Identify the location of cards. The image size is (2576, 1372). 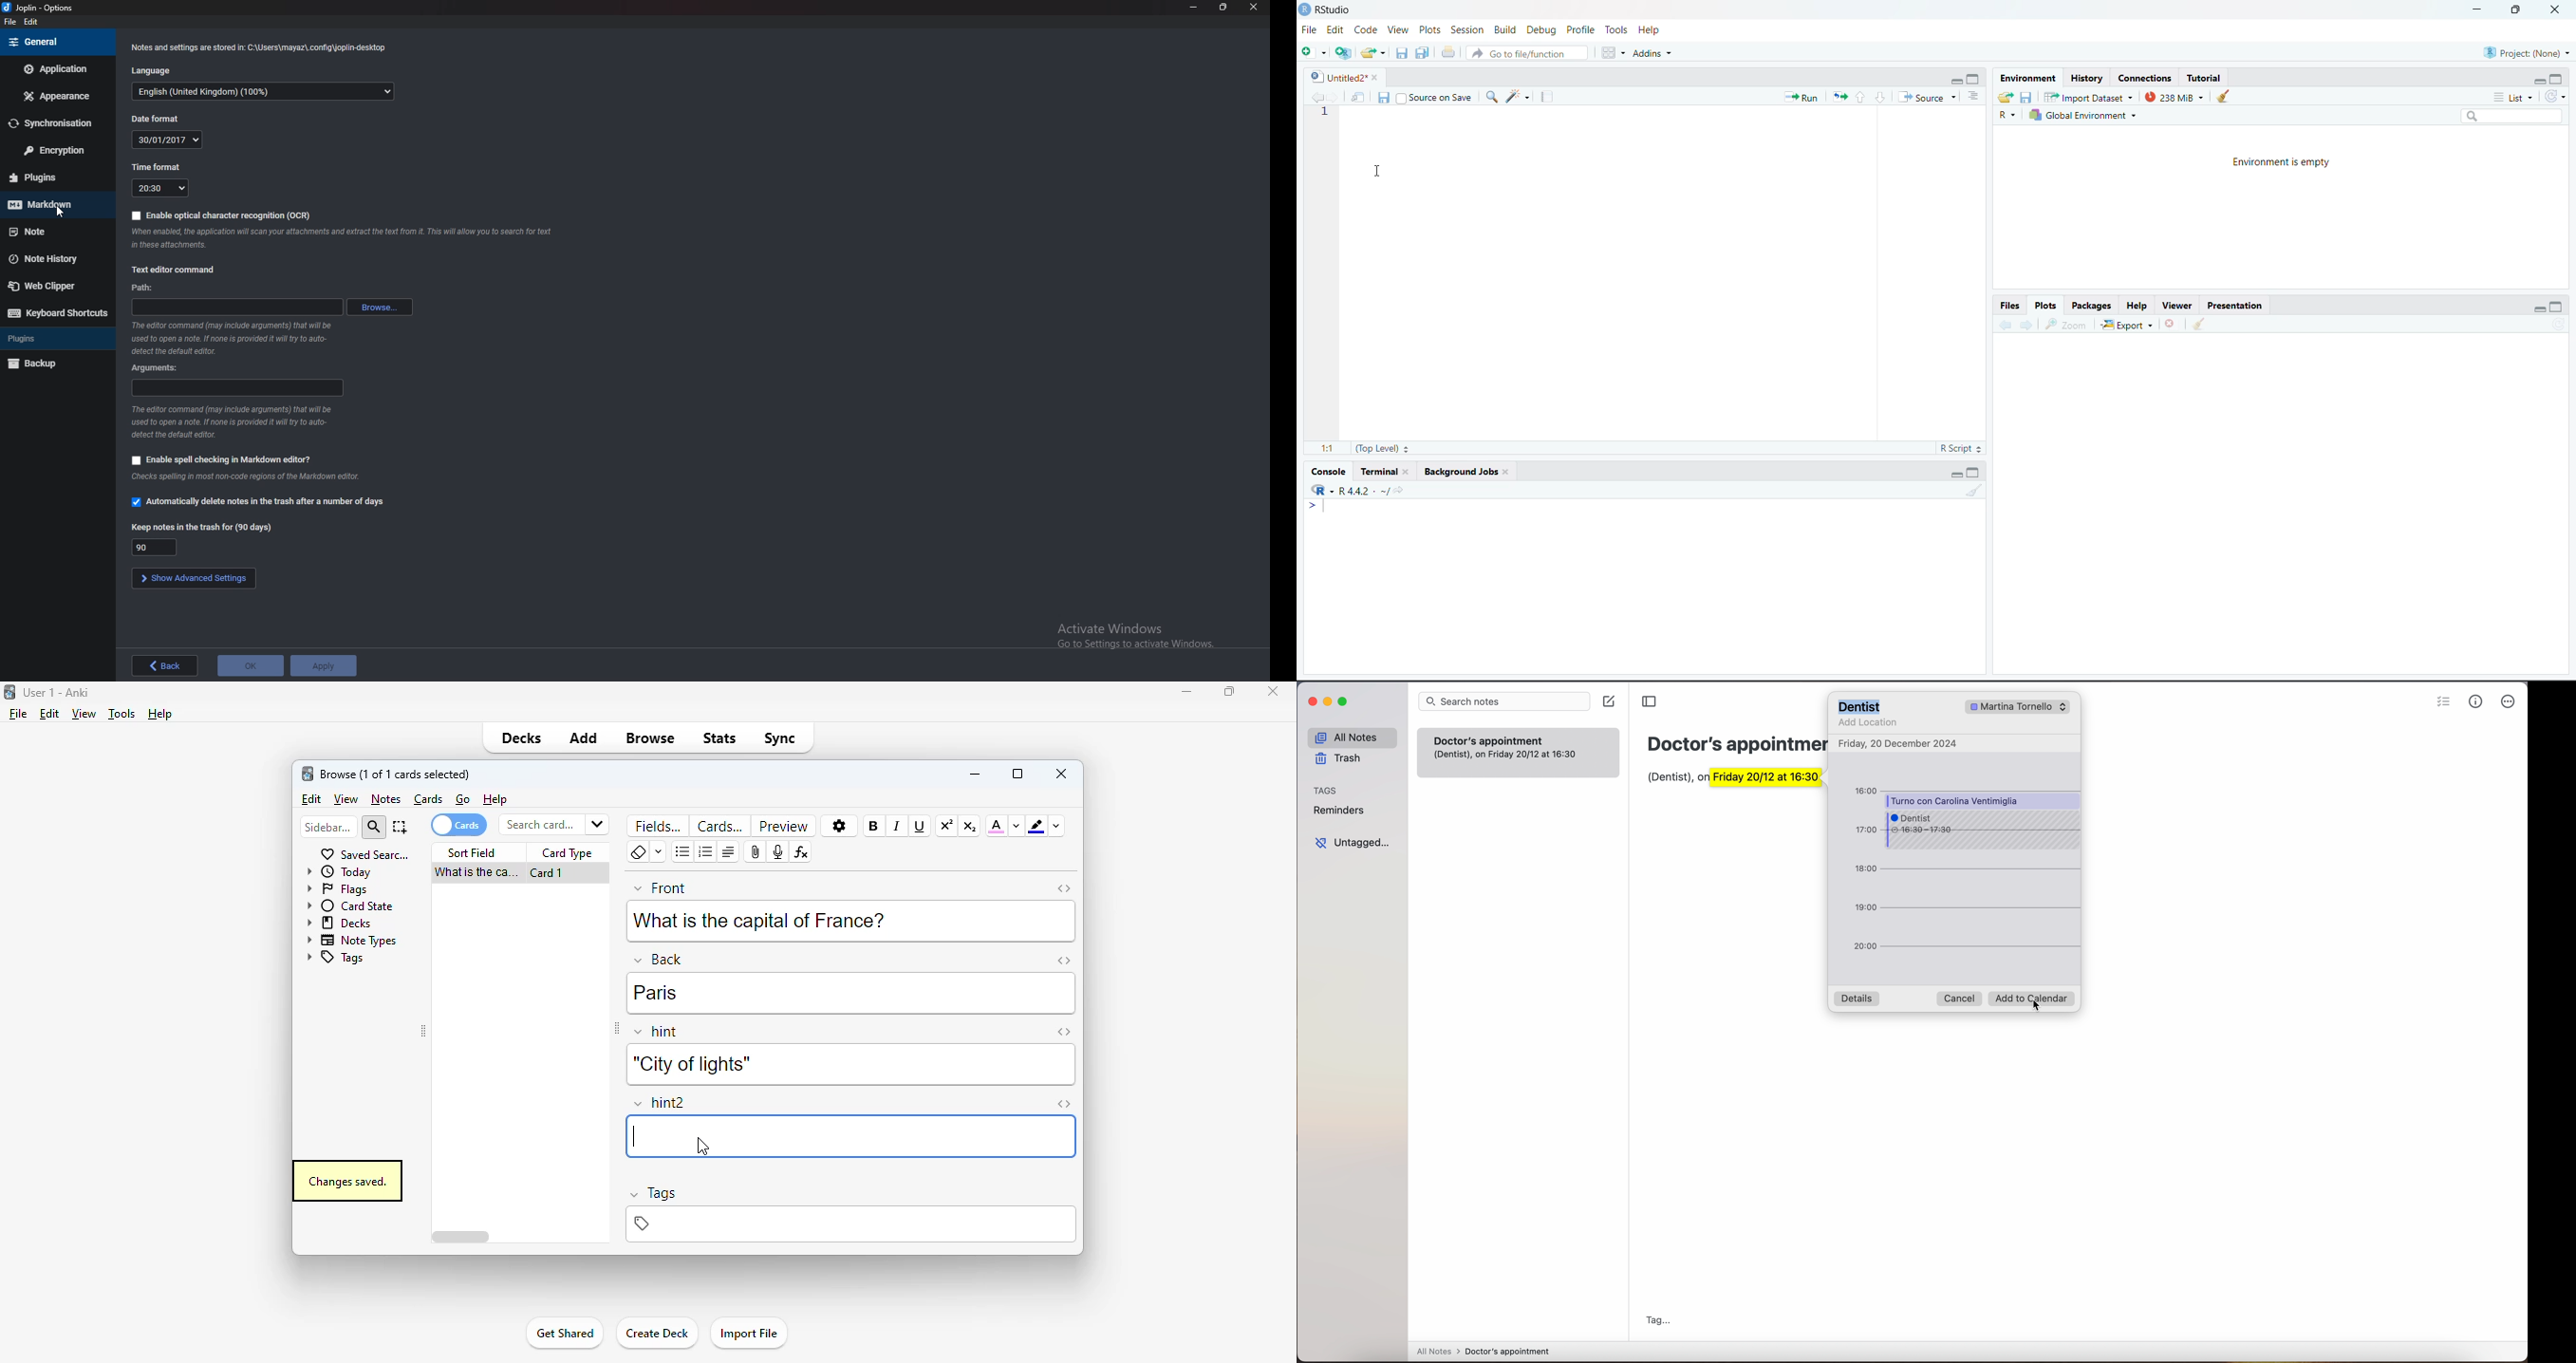
(720, 826).